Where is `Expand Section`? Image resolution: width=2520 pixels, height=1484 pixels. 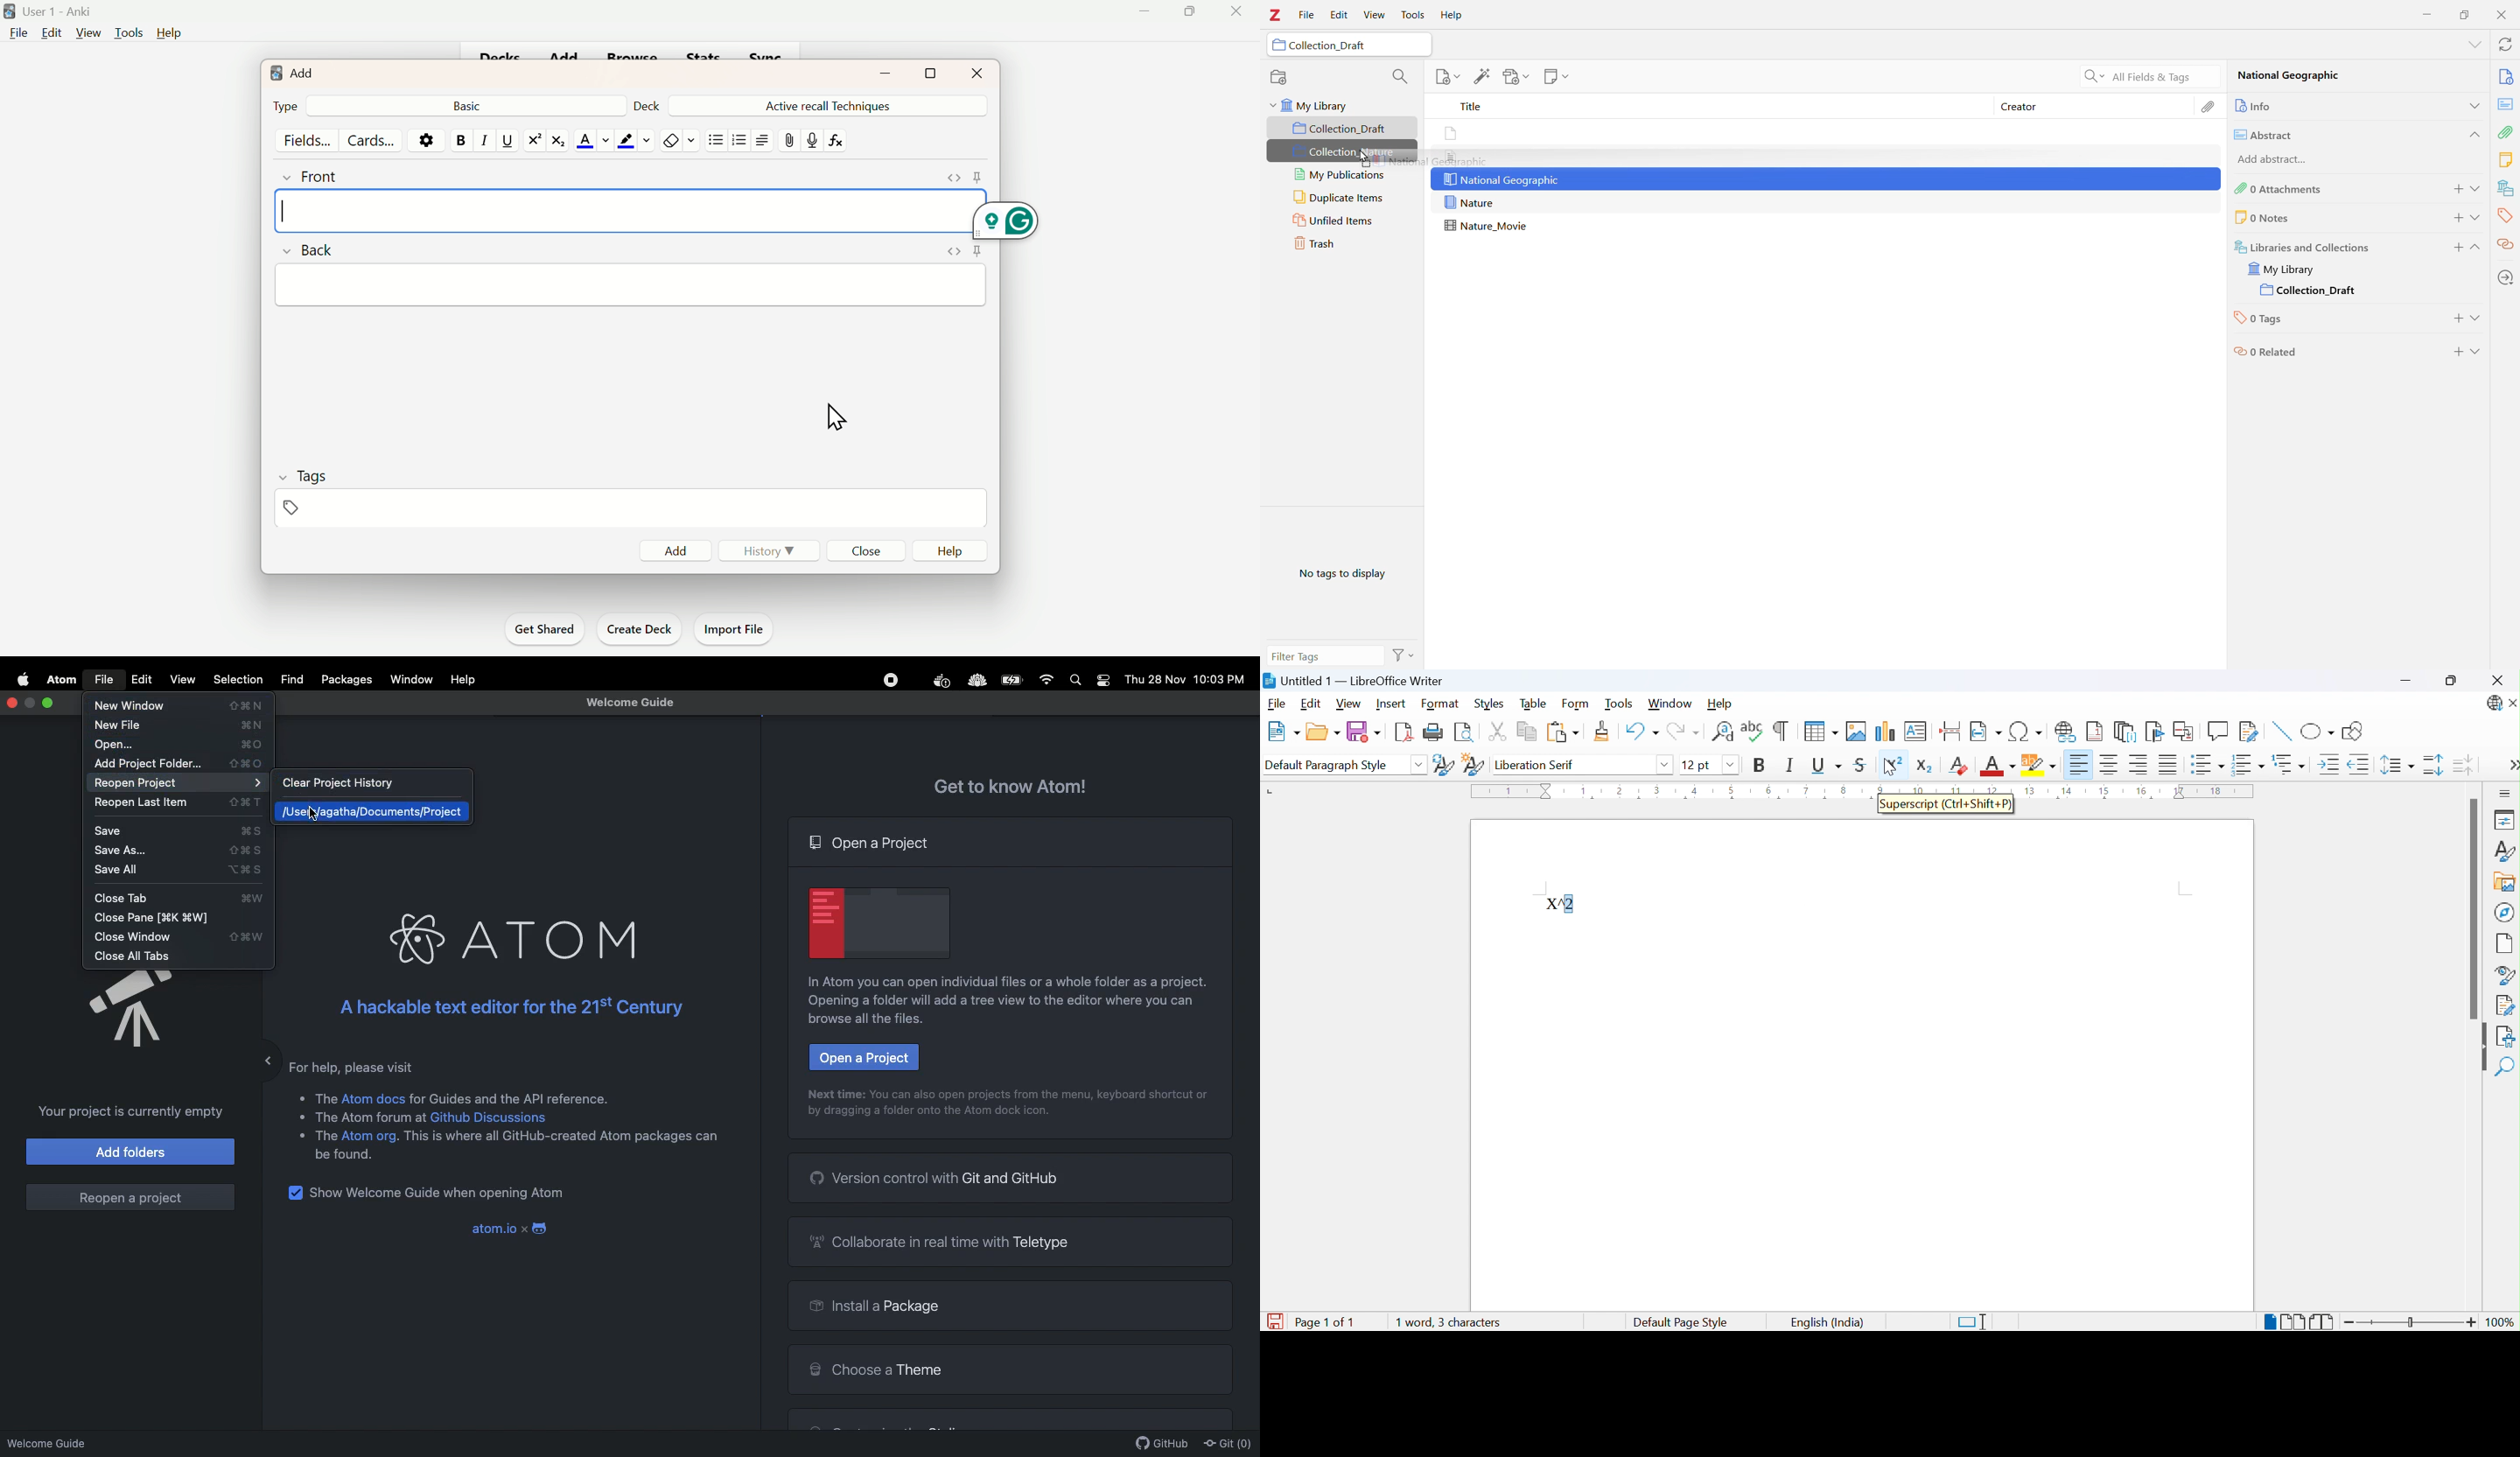
Expand Section is located at coordinates (2477, 218).